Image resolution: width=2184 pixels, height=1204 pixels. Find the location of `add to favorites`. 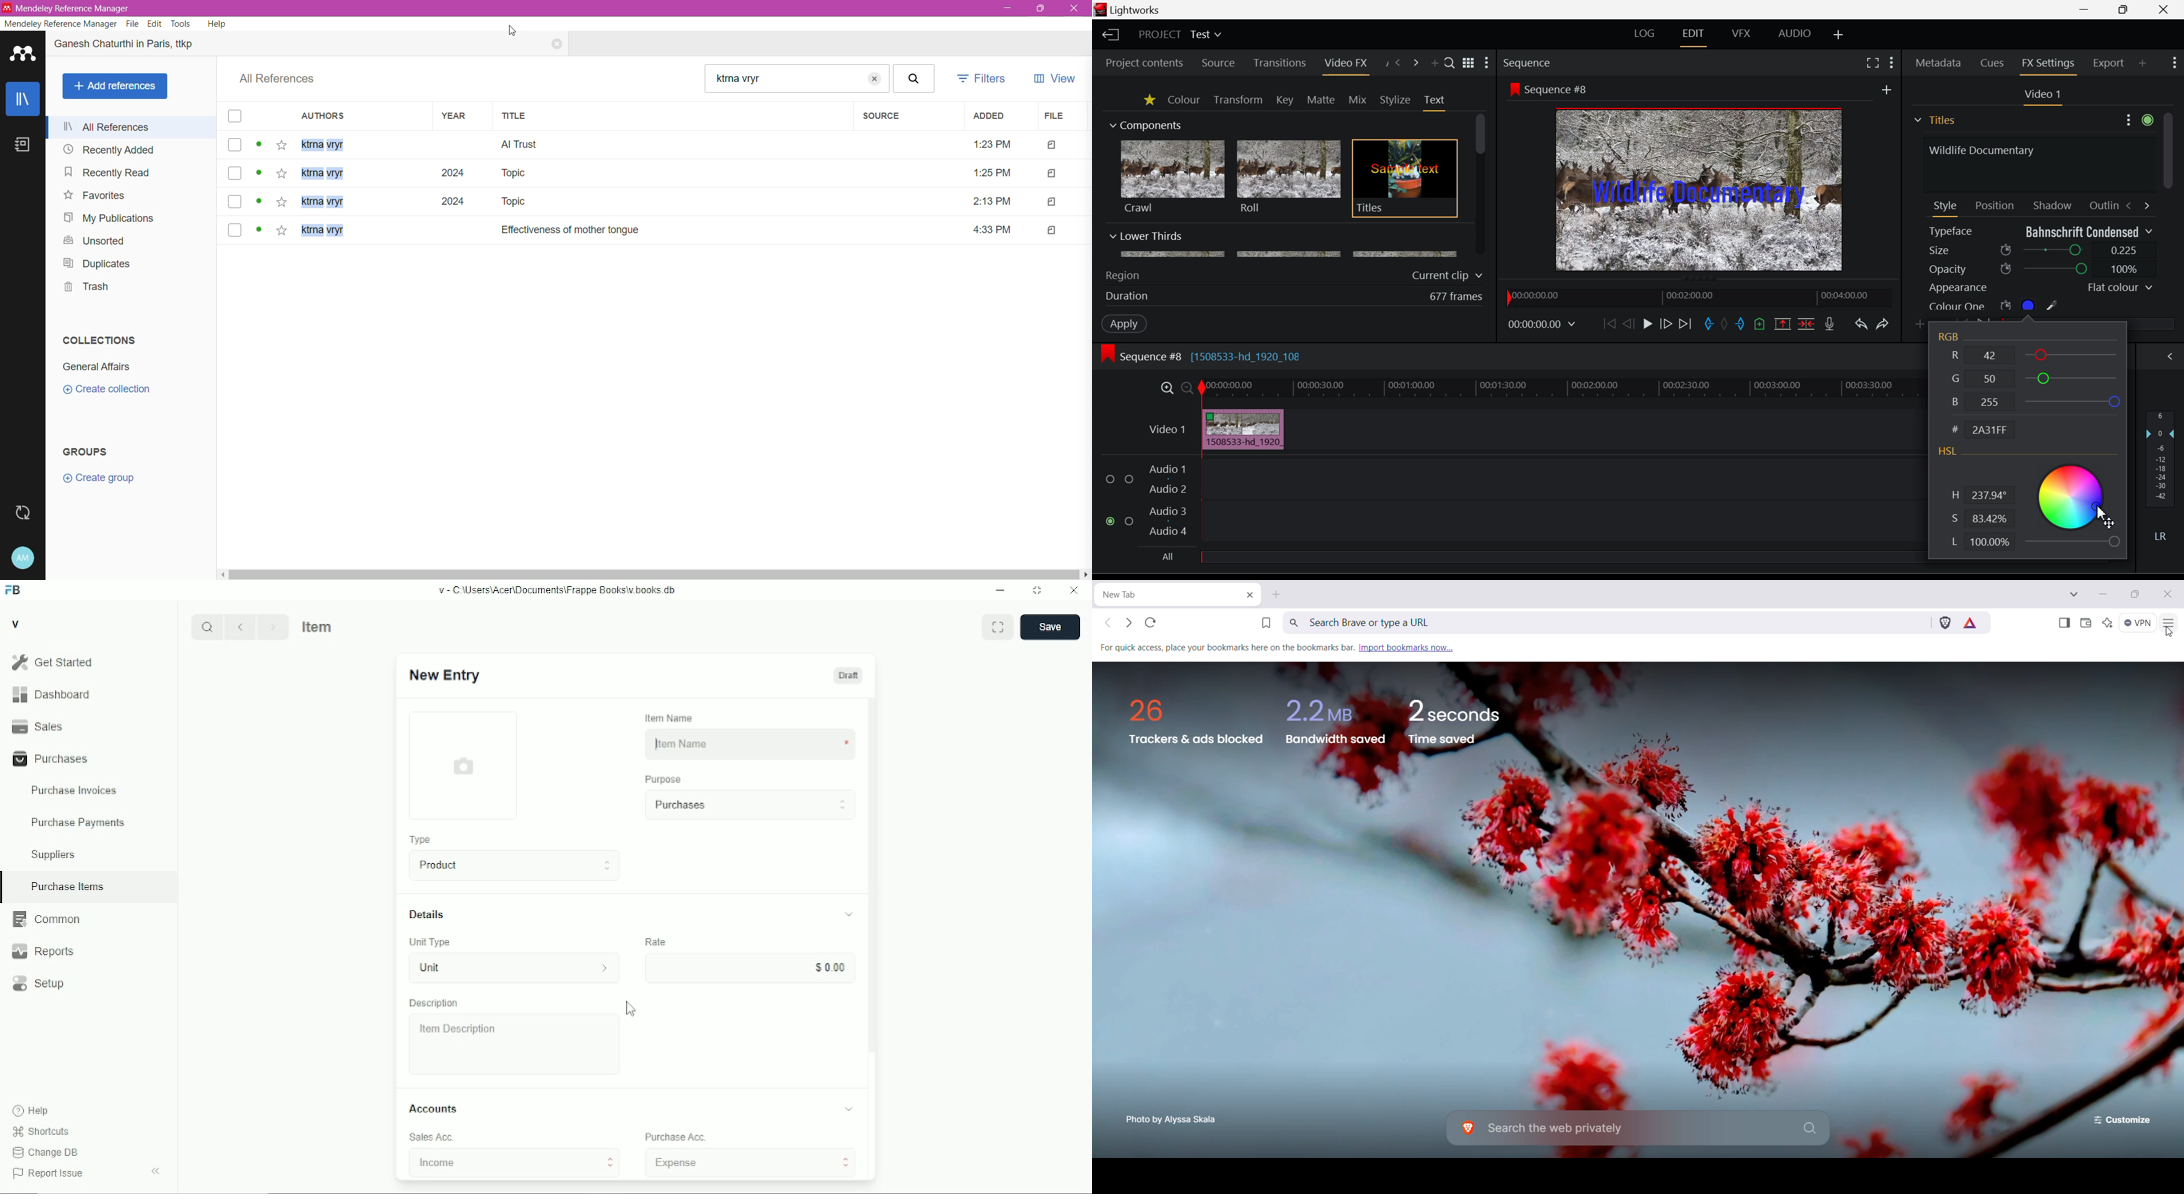

add to favorites is located at coordinates (281, 231).